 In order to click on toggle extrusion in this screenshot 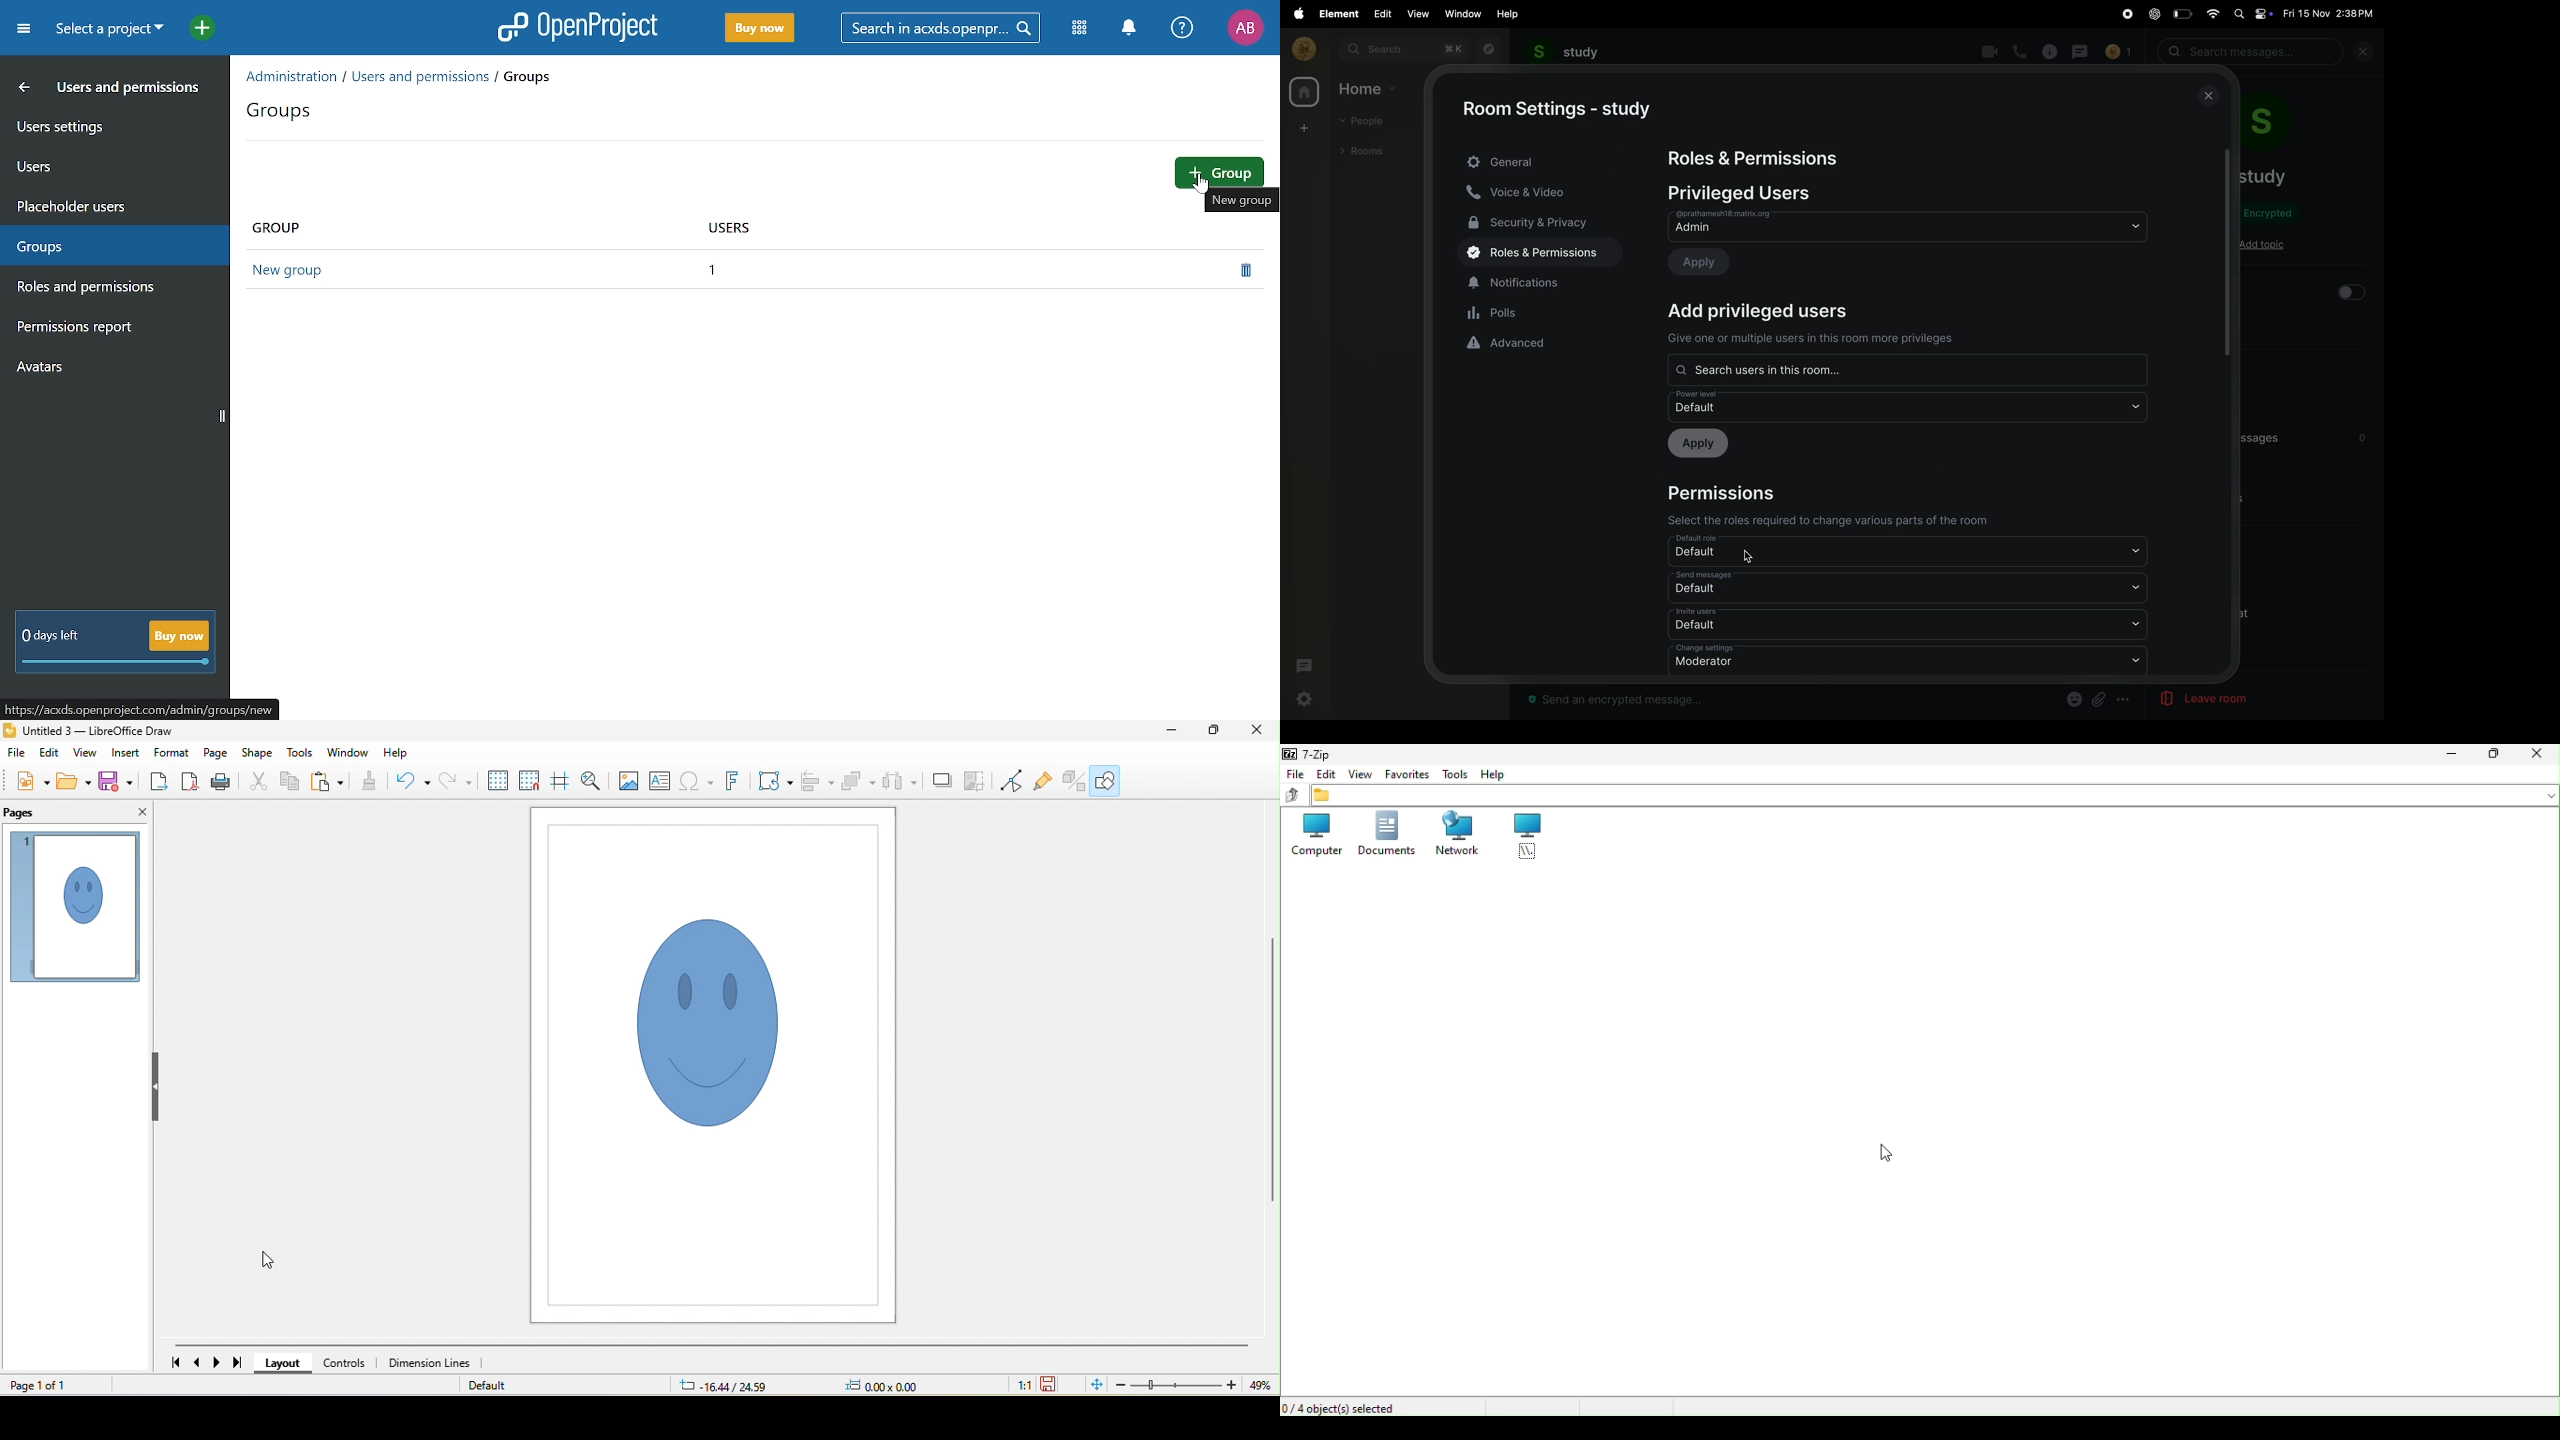, I will do `click(1072, 783)`.